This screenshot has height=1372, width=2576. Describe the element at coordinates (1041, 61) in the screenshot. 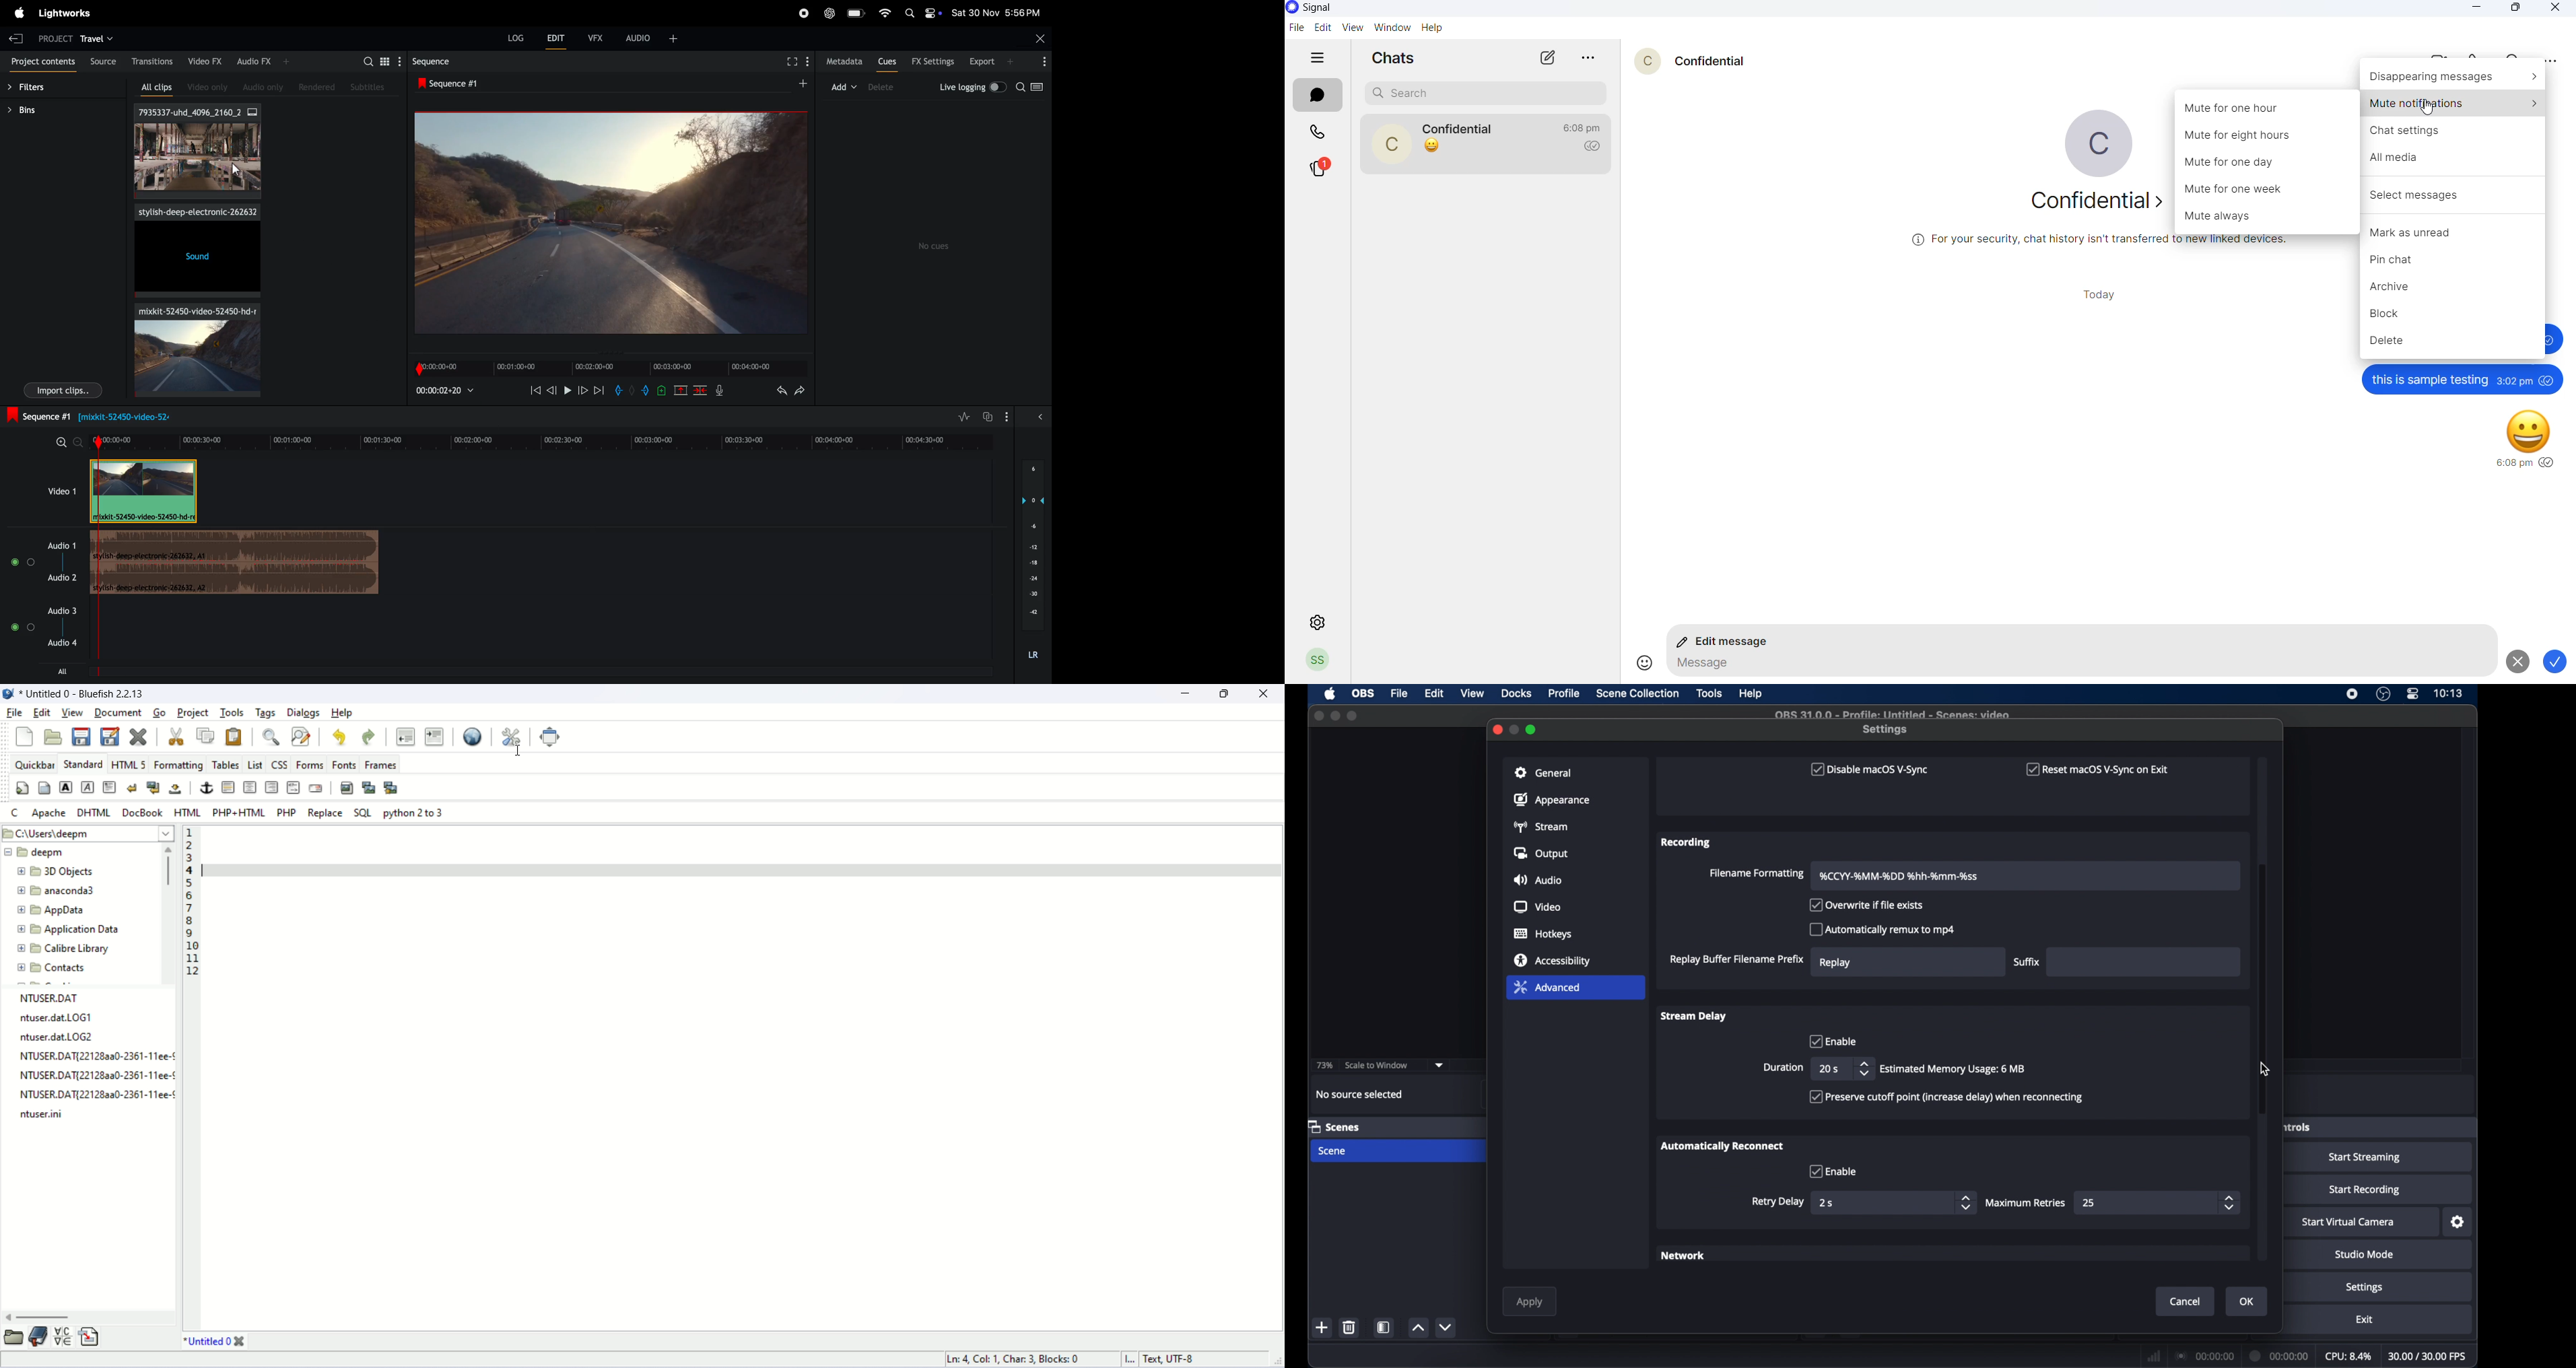

I see `options` at that location.